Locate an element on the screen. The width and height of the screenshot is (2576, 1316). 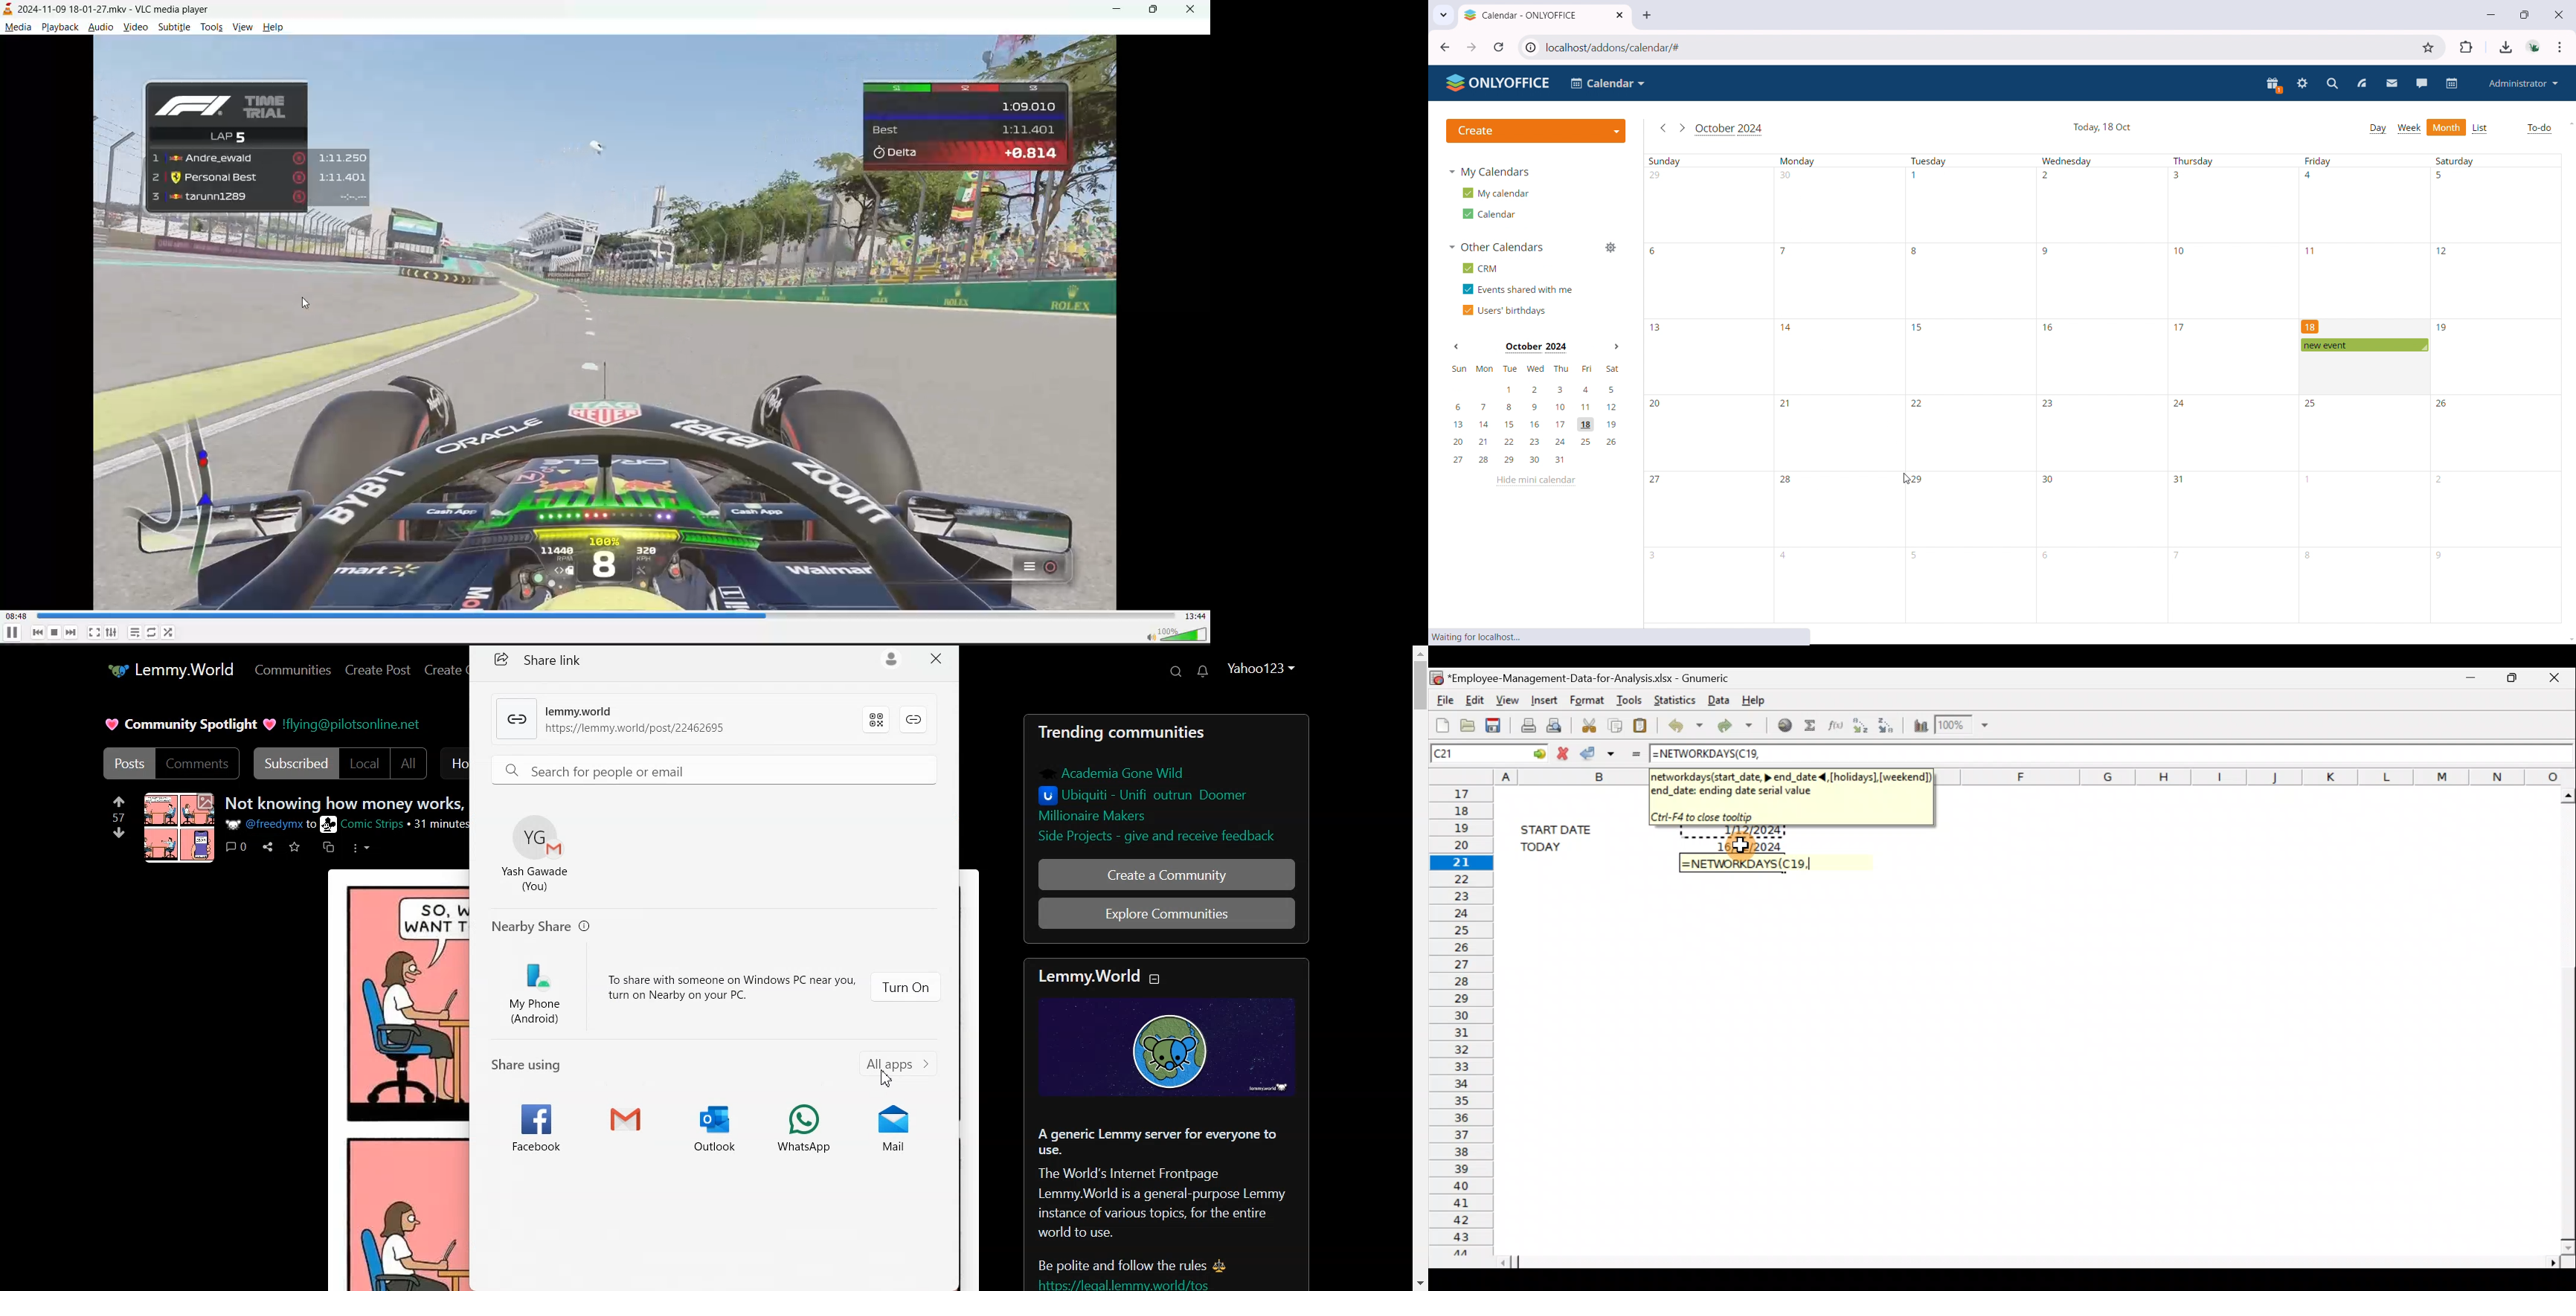
Posts is located at coordinates (126, 763).